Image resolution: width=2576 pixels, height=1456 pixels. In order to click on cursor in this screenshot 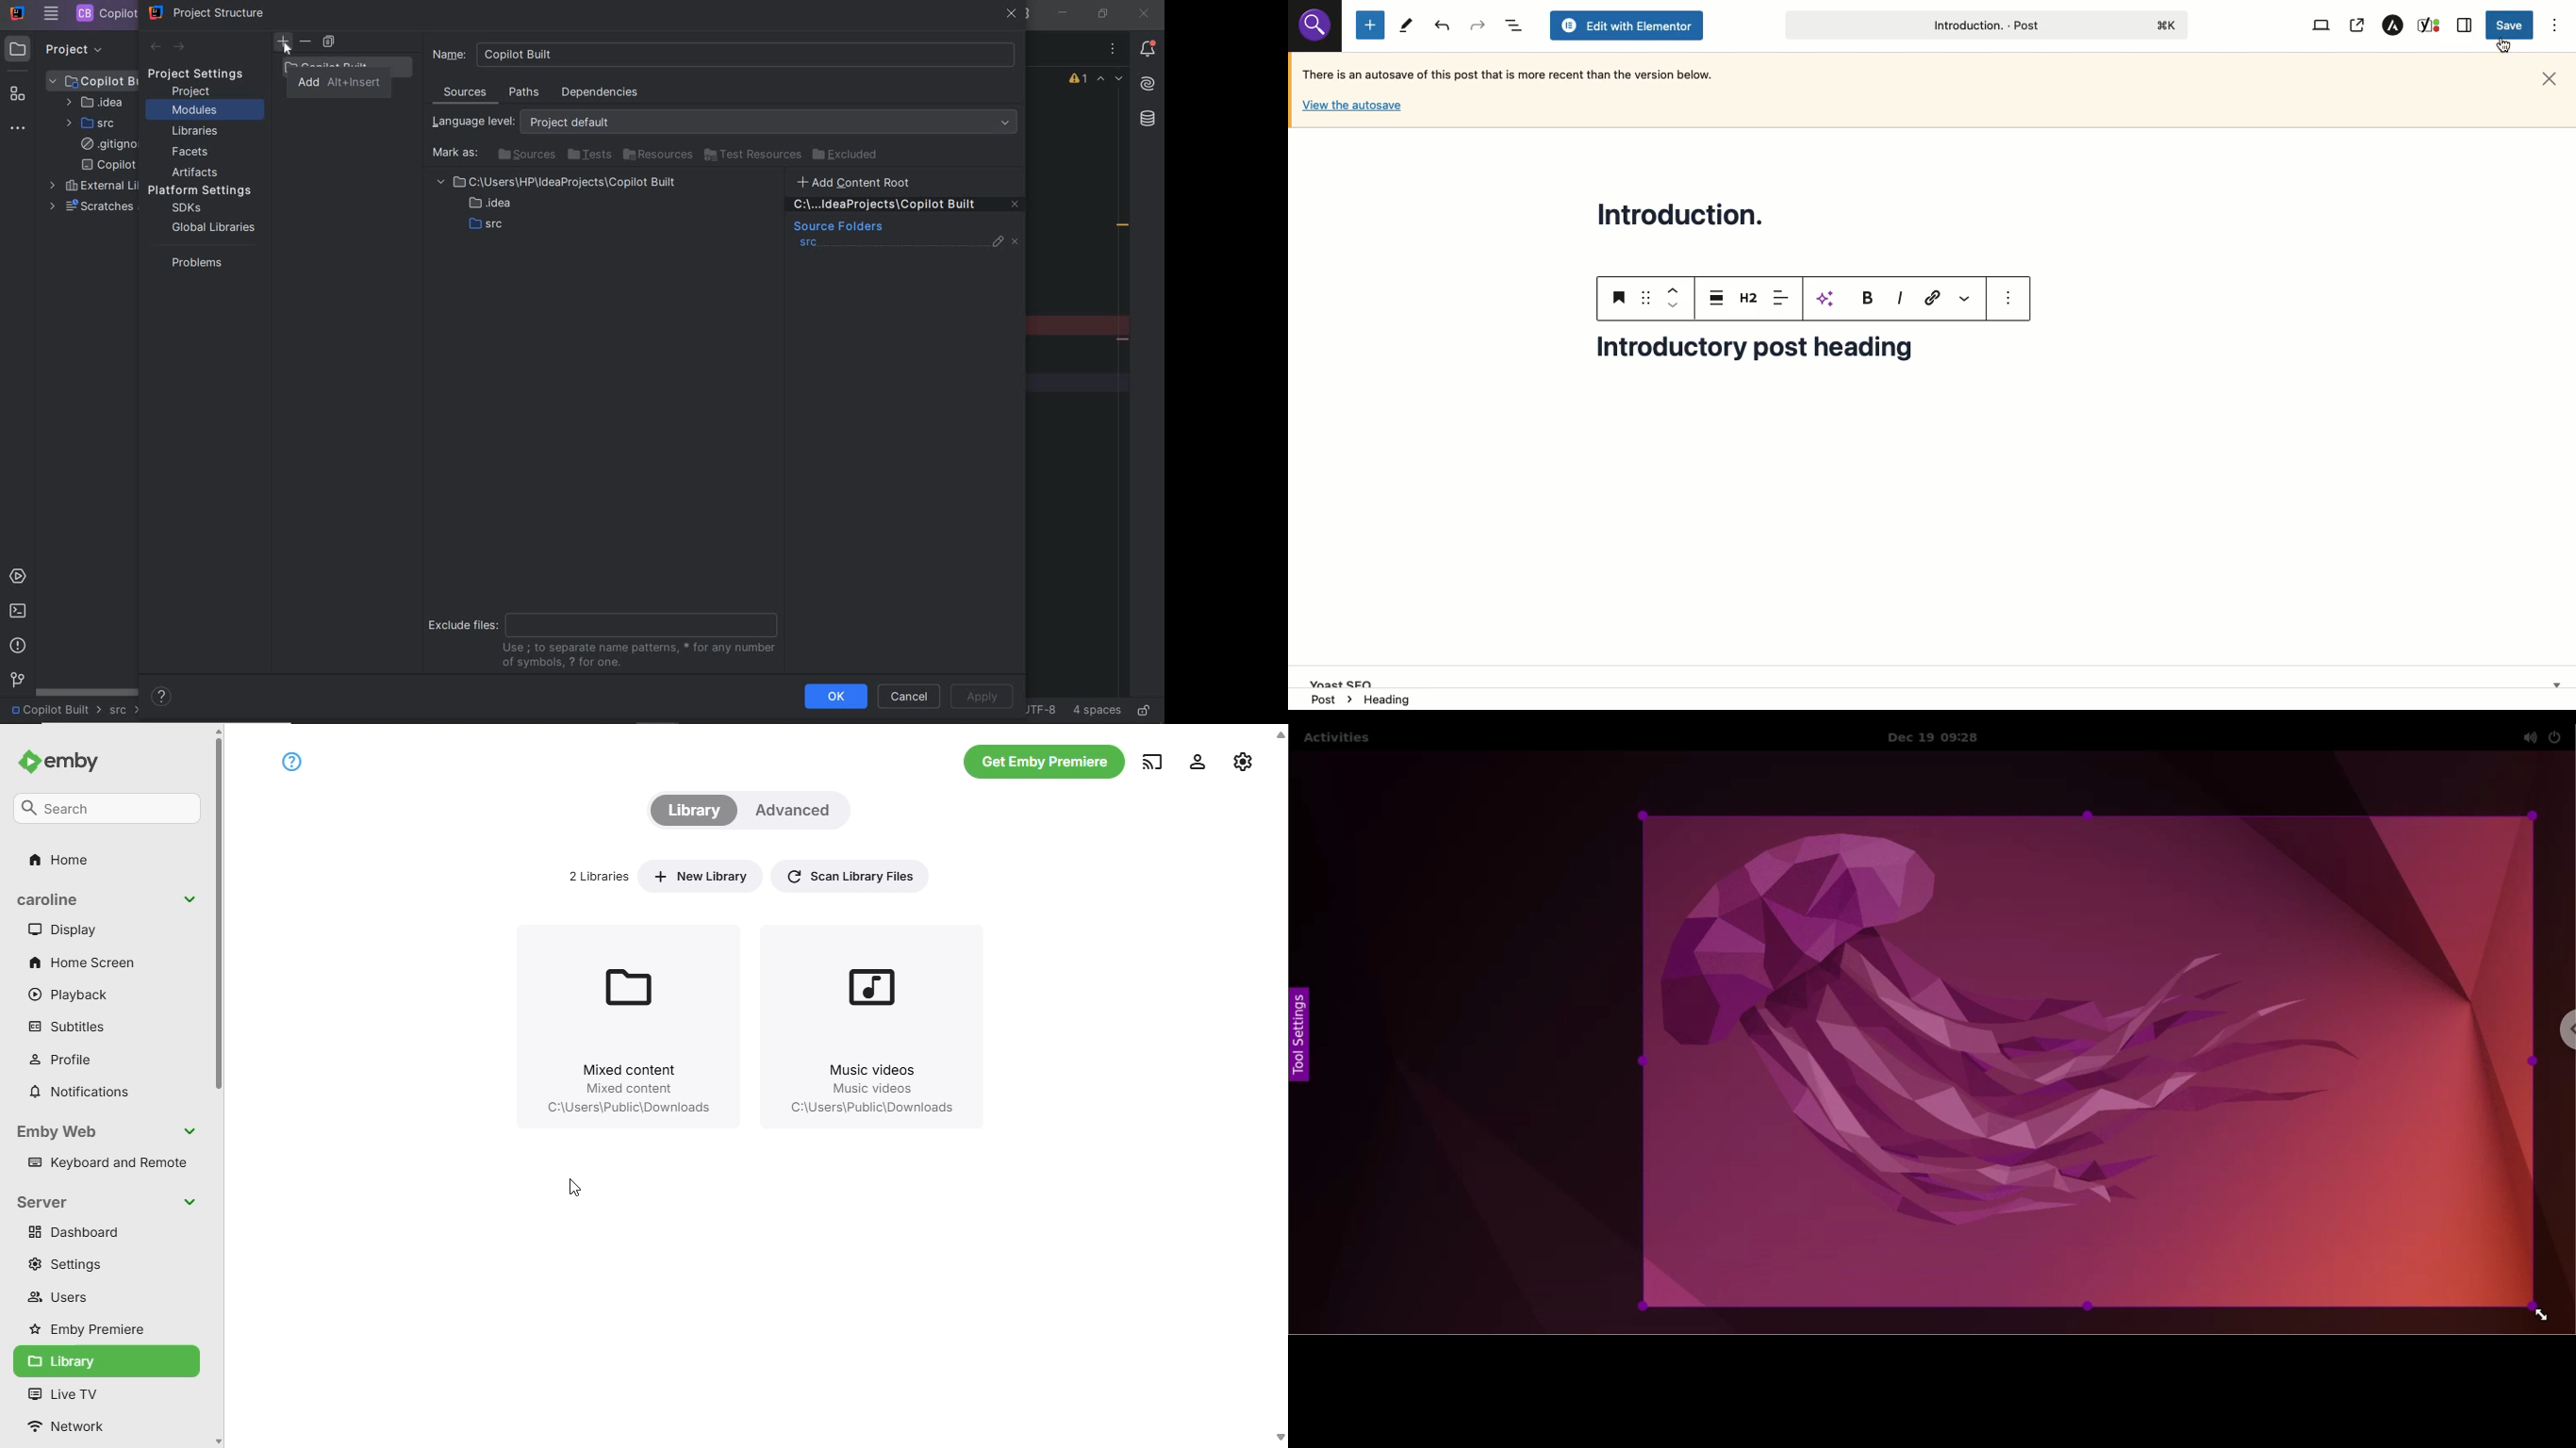, I will do `click(573, 1188)`.